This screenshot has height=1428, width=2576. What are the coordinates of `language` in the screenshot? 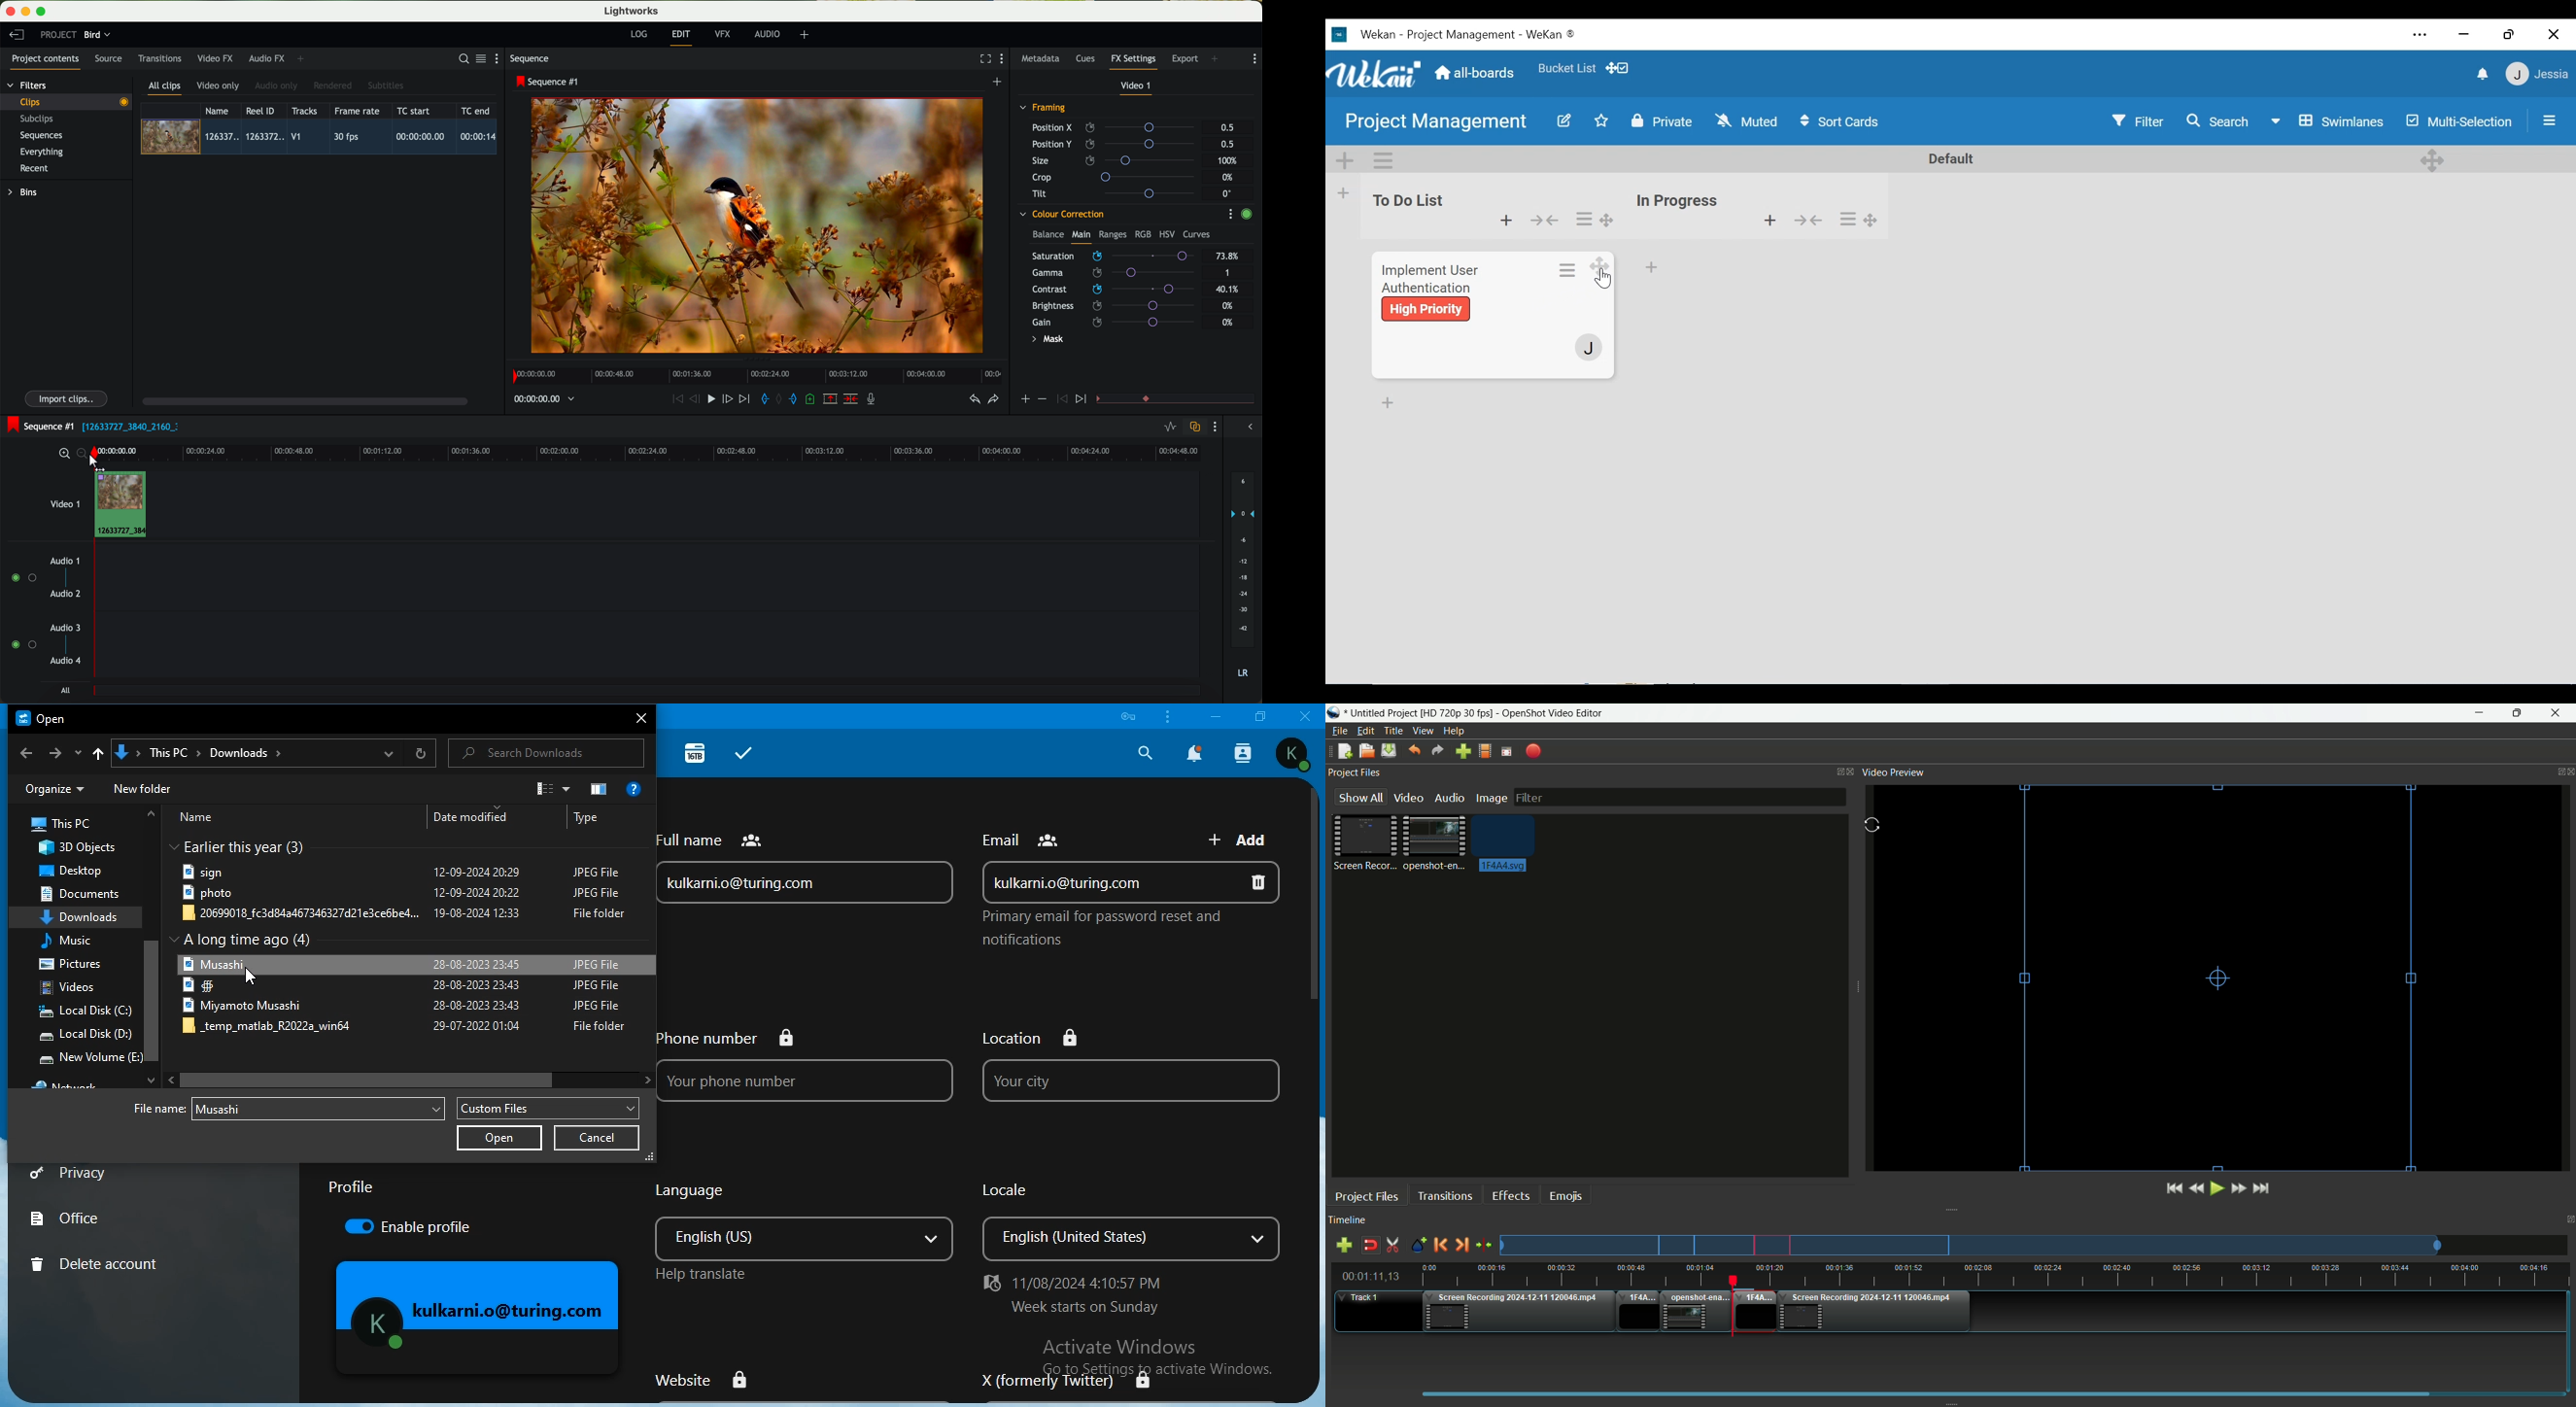 It's located at (803, 1230).